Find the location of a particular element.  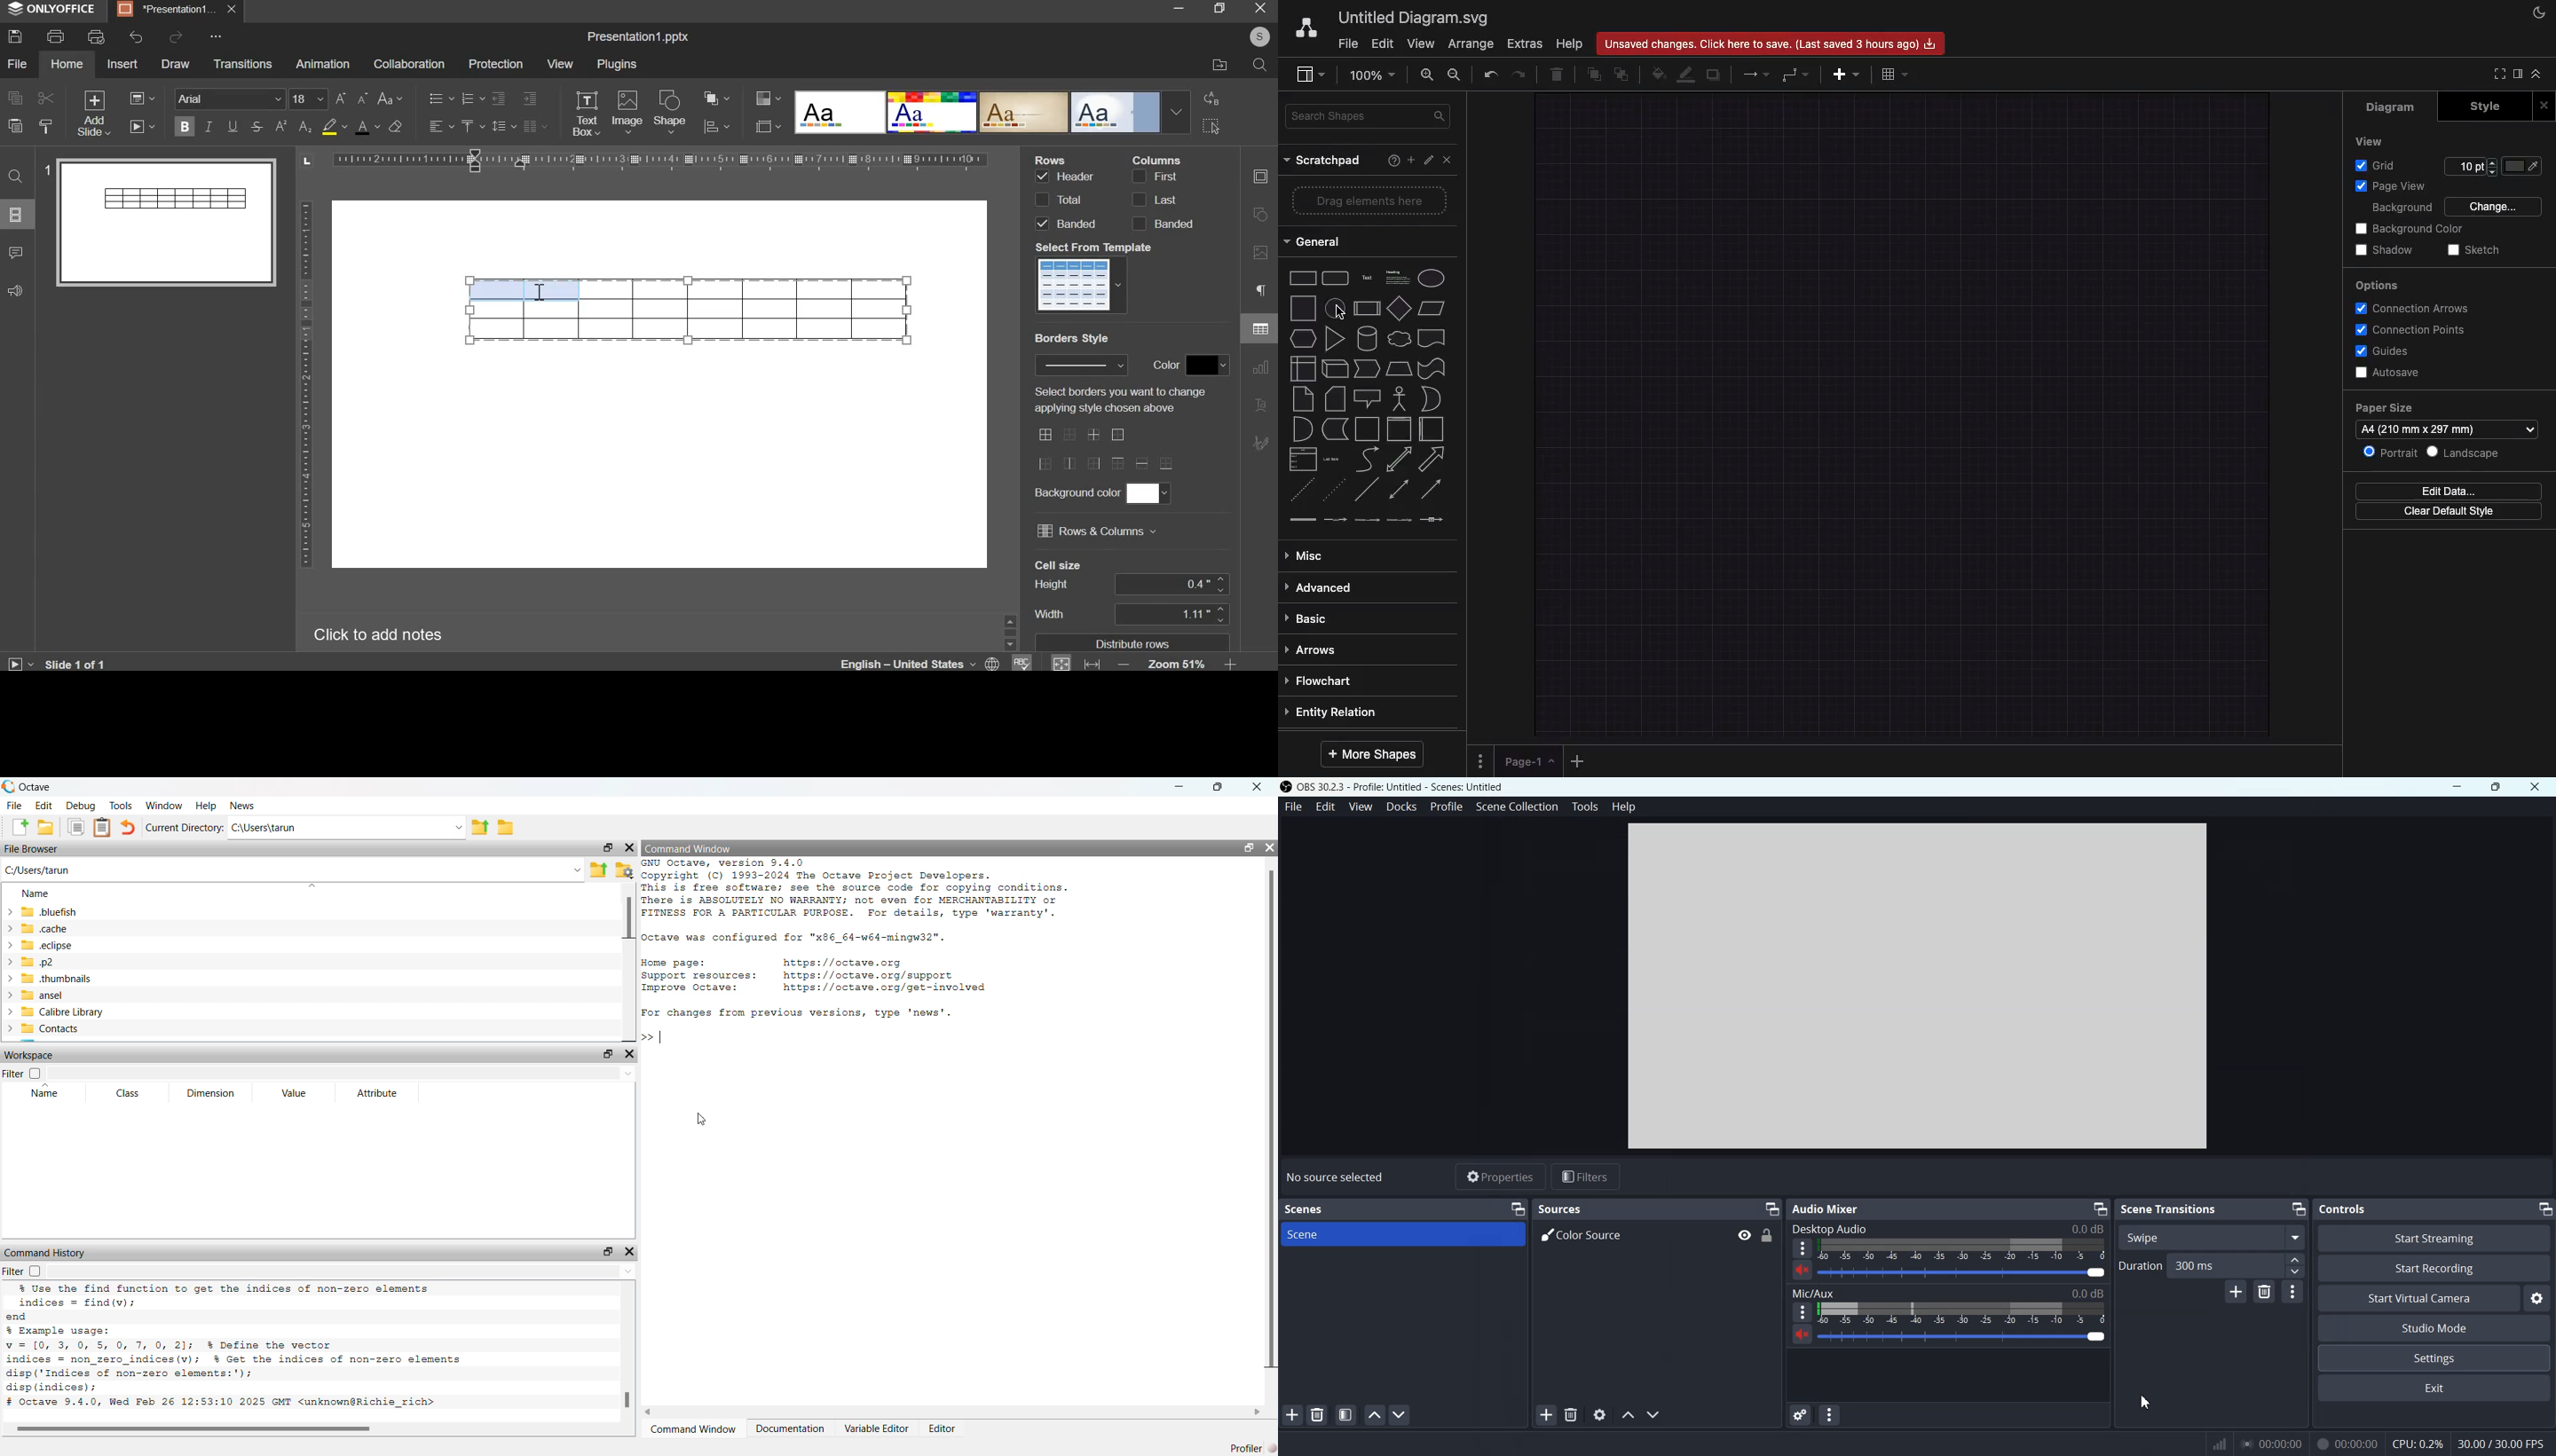

vertical scale is located at coordinates (305, 385).